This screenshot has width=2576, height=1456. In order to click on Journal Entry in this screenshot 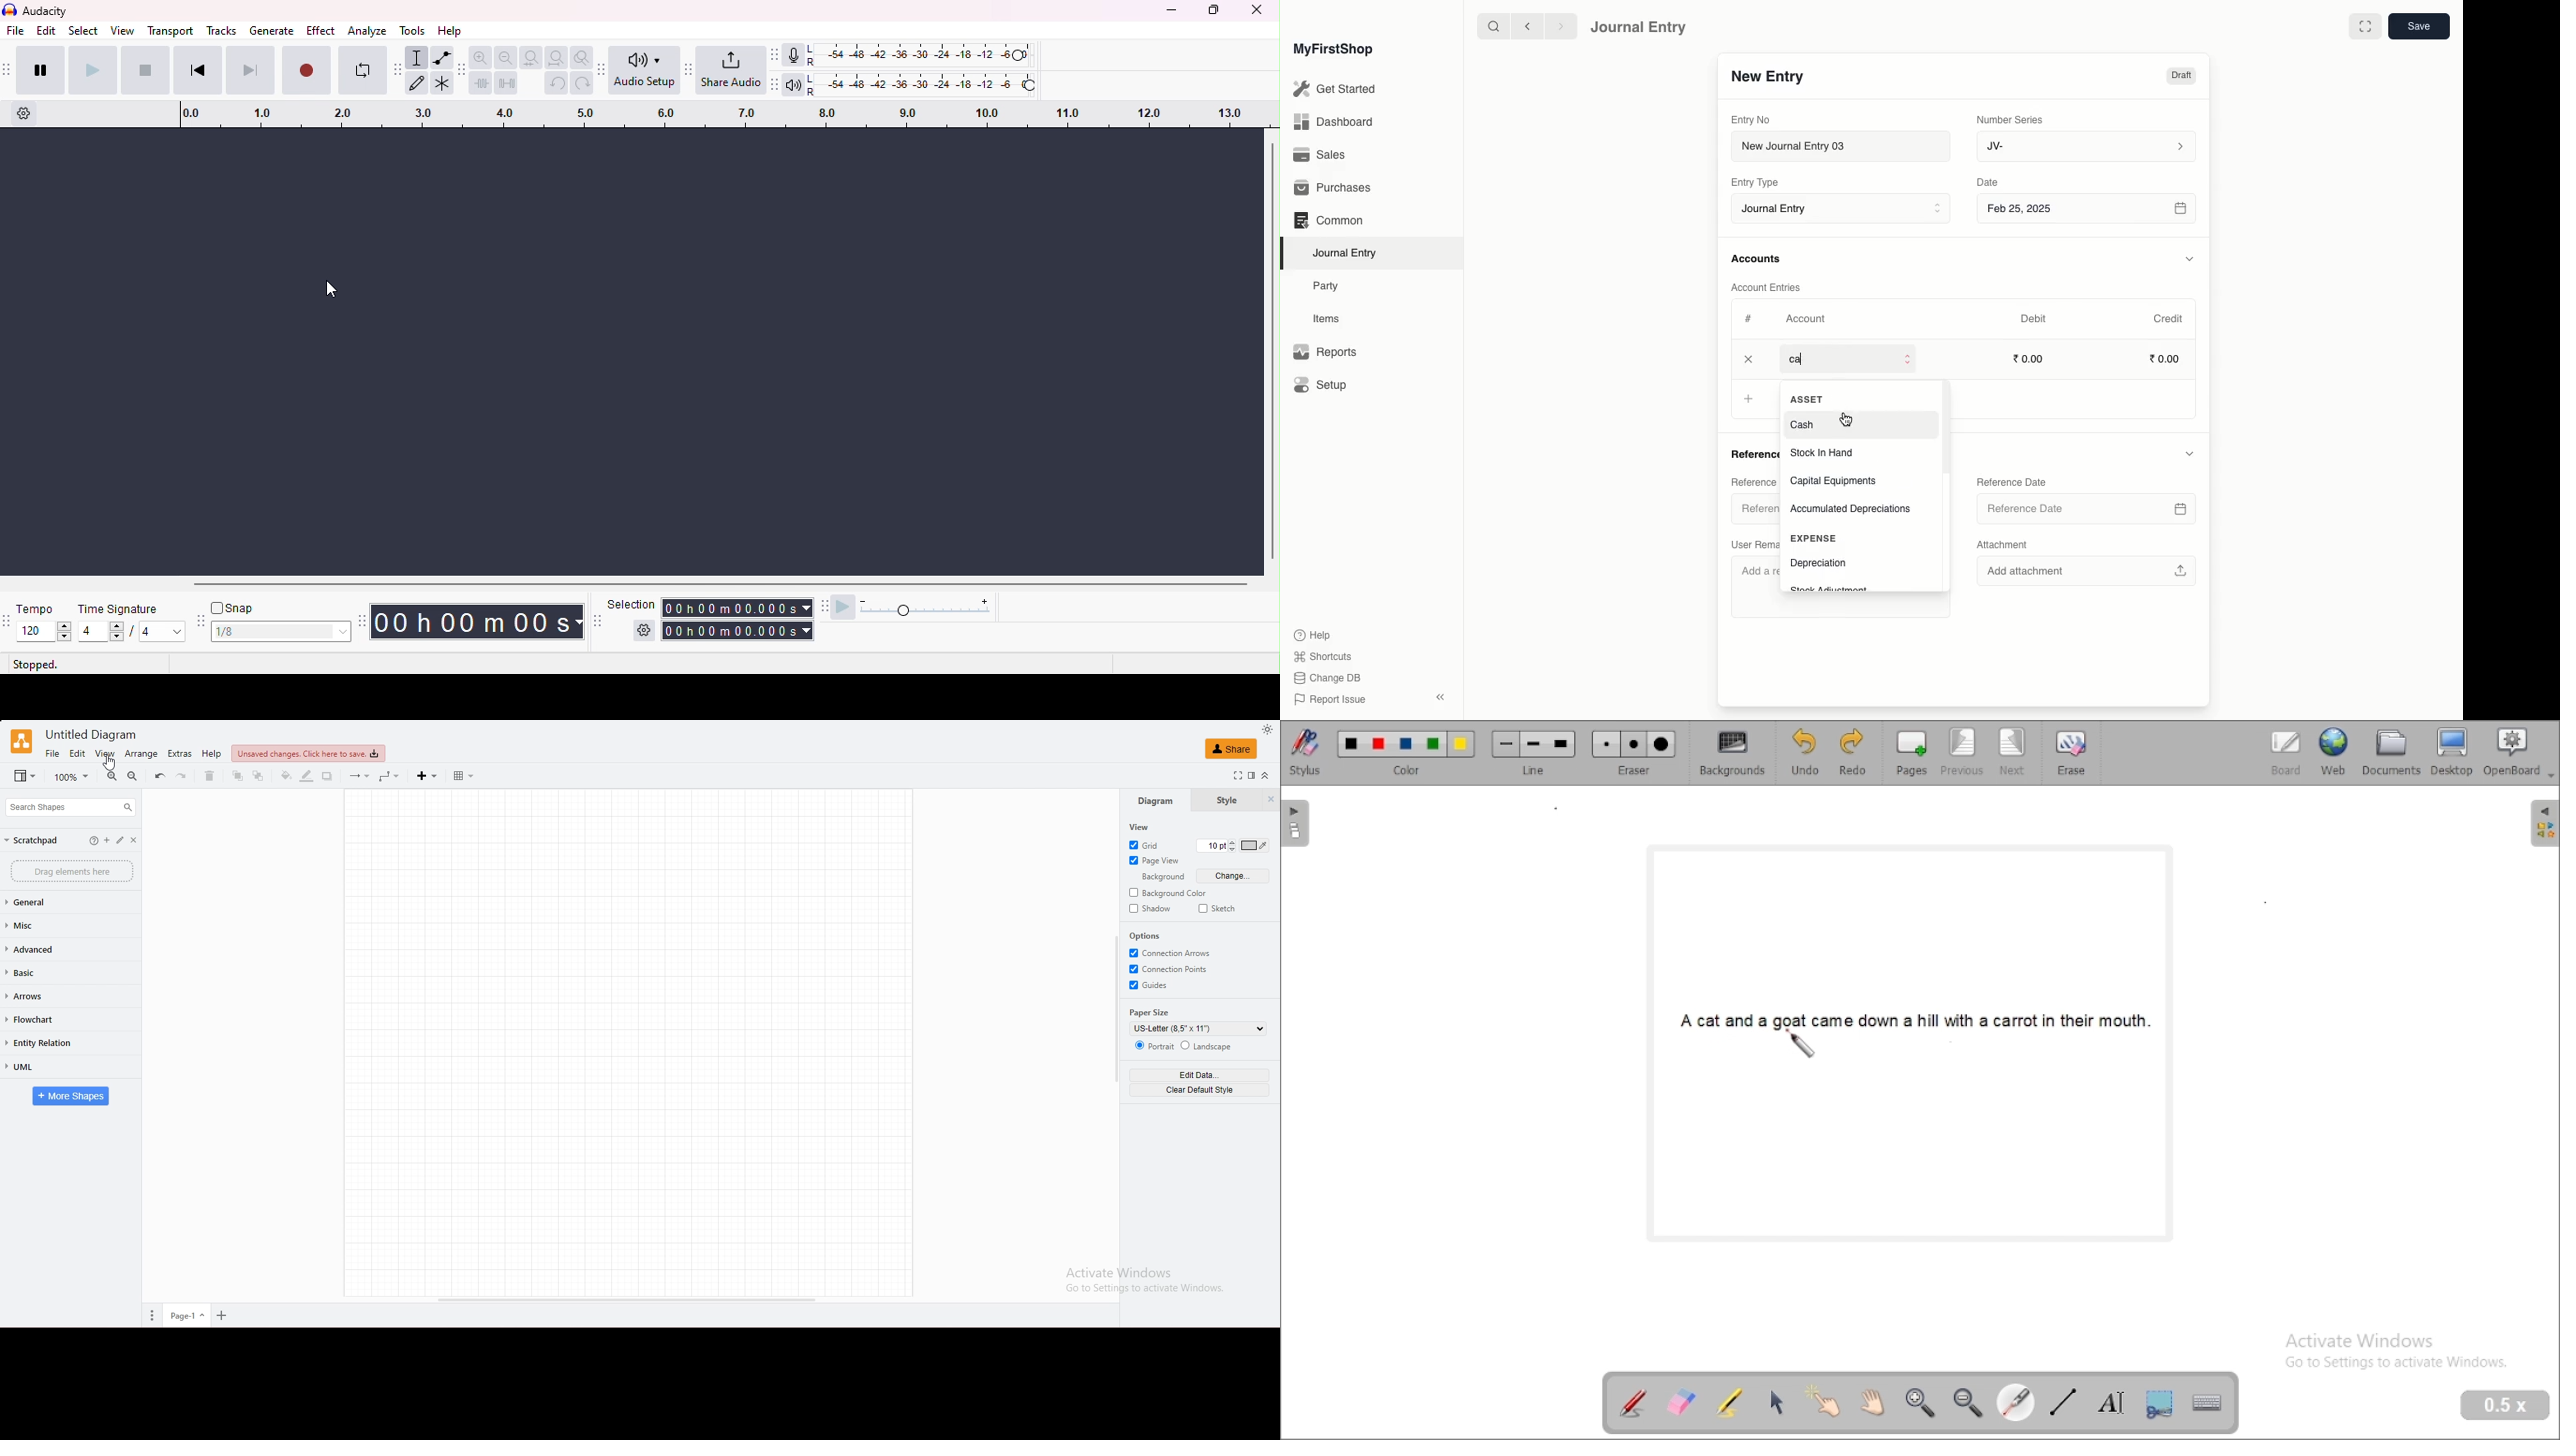, I will do `click(1349, 252)`.